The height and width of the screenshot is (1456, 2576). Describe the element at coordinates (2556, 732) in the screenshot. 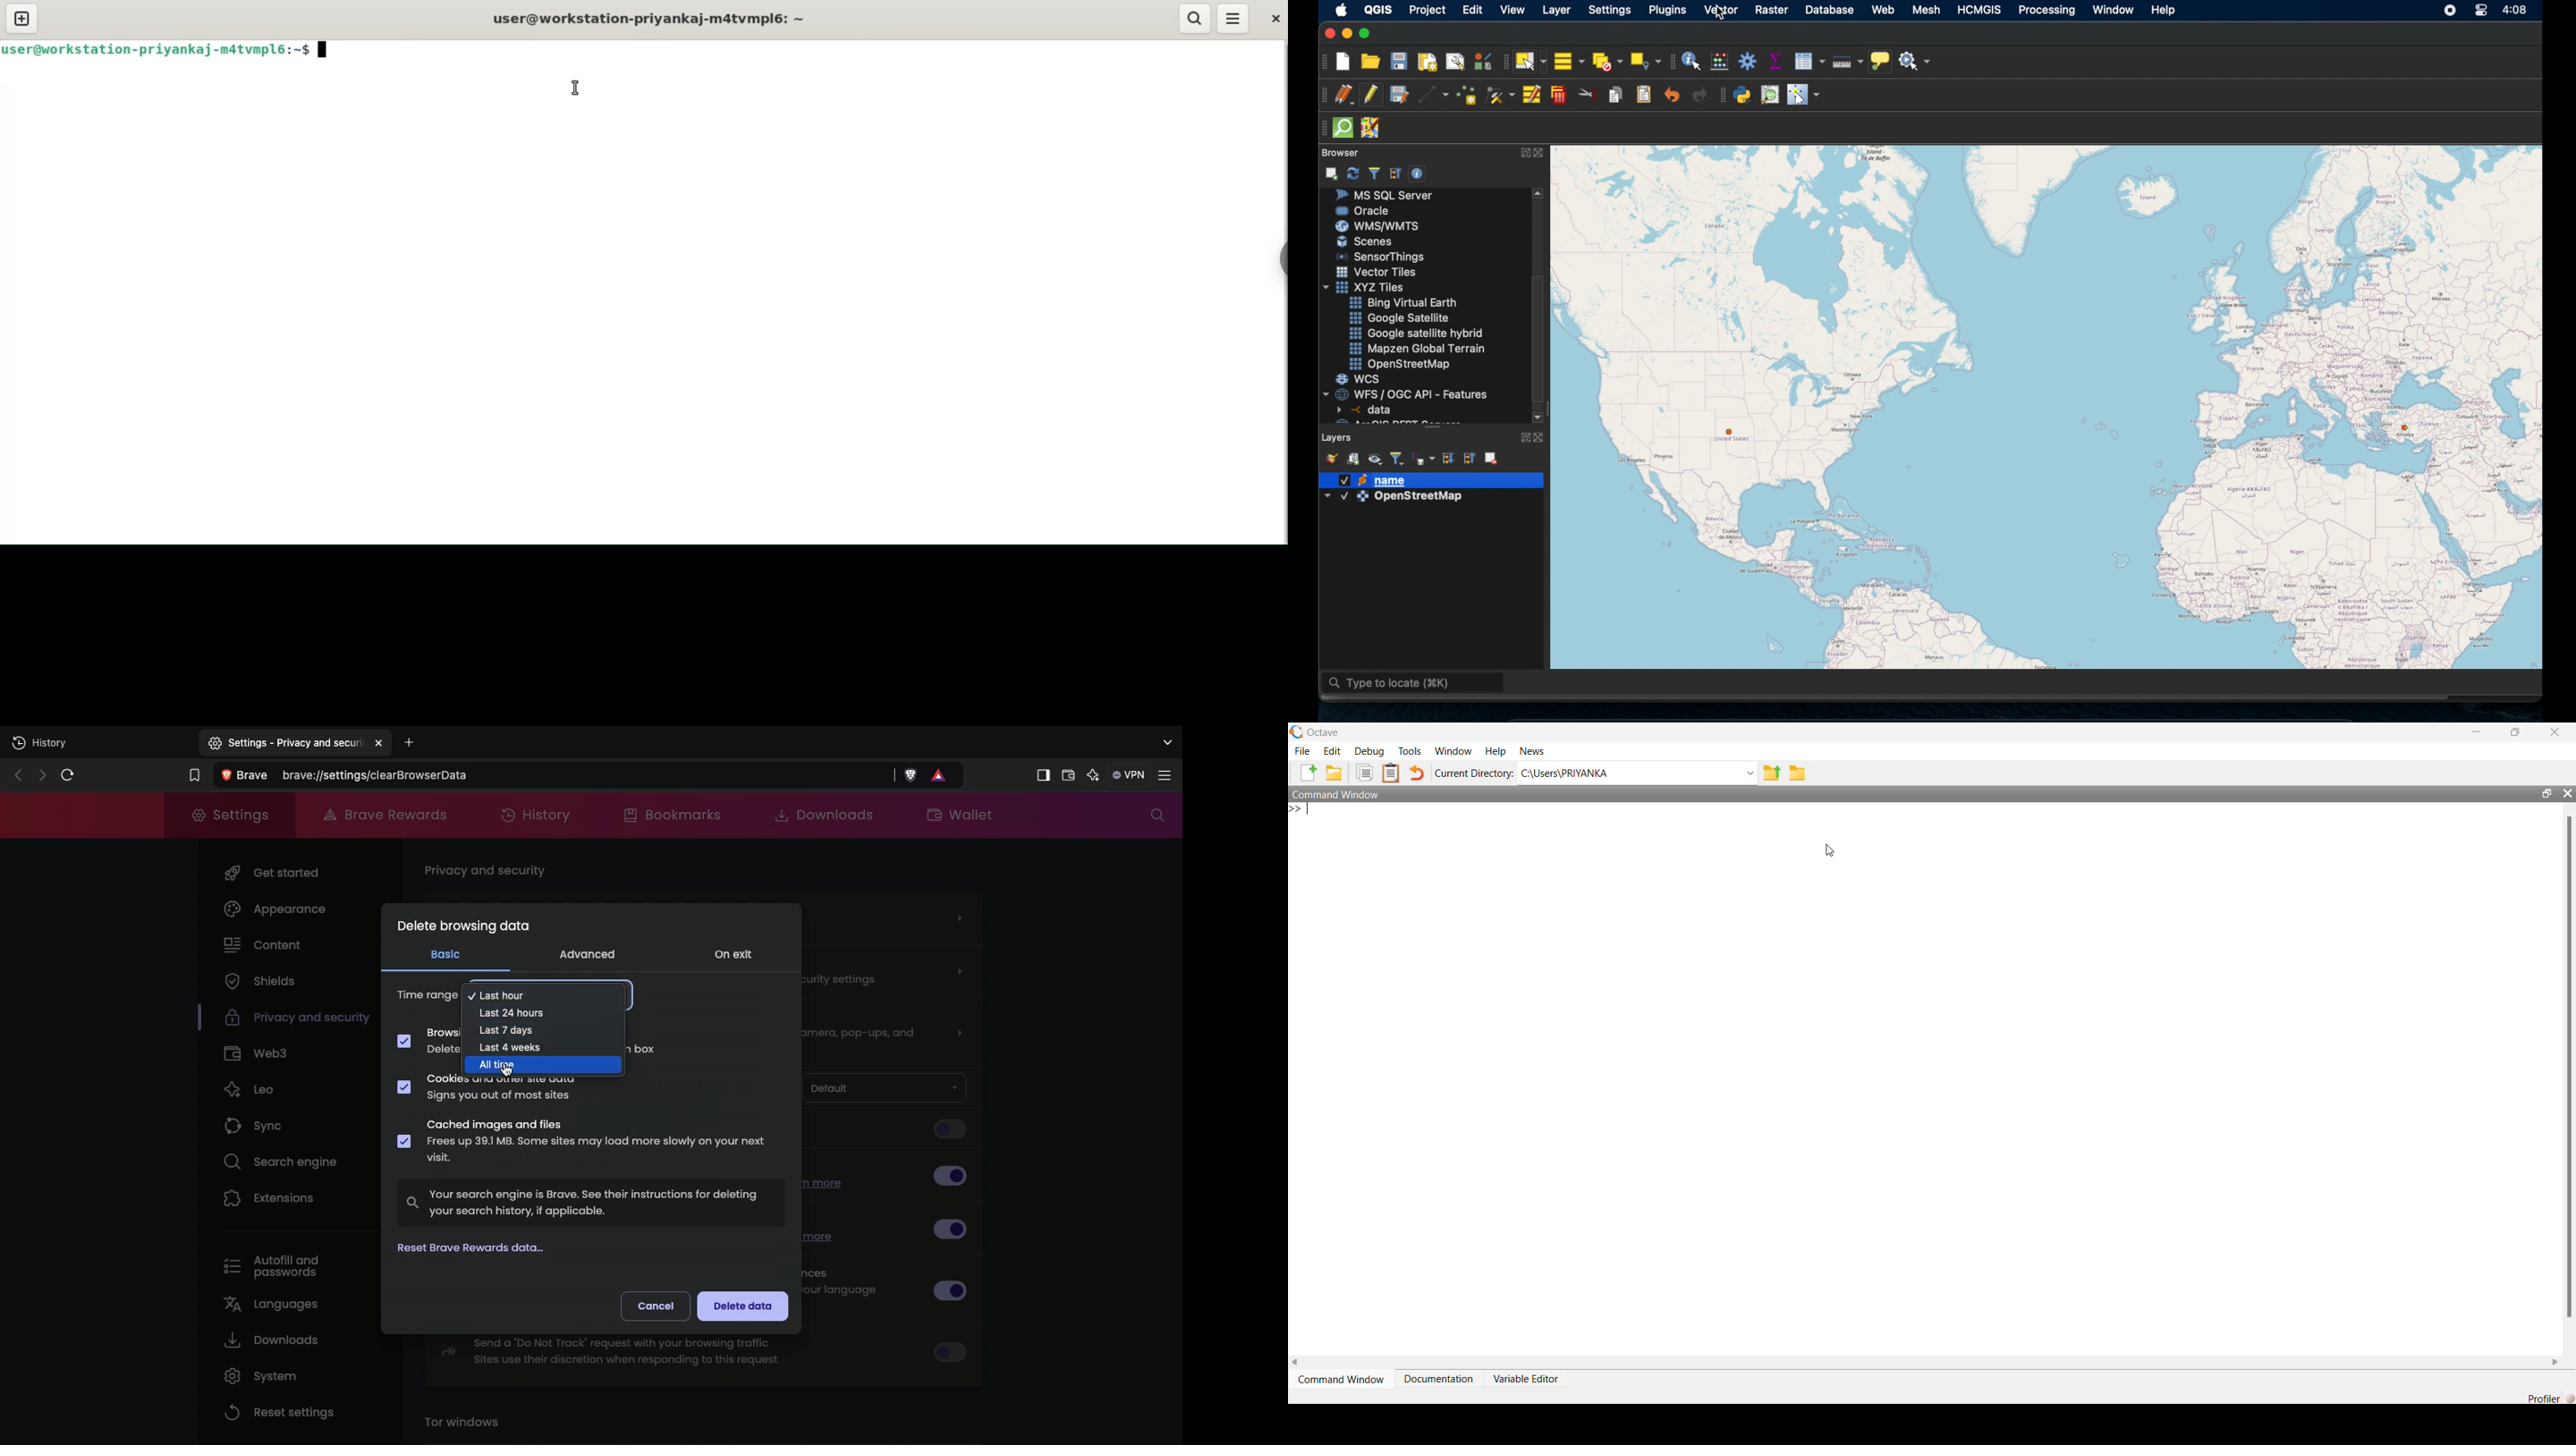

I see `close` at that location.